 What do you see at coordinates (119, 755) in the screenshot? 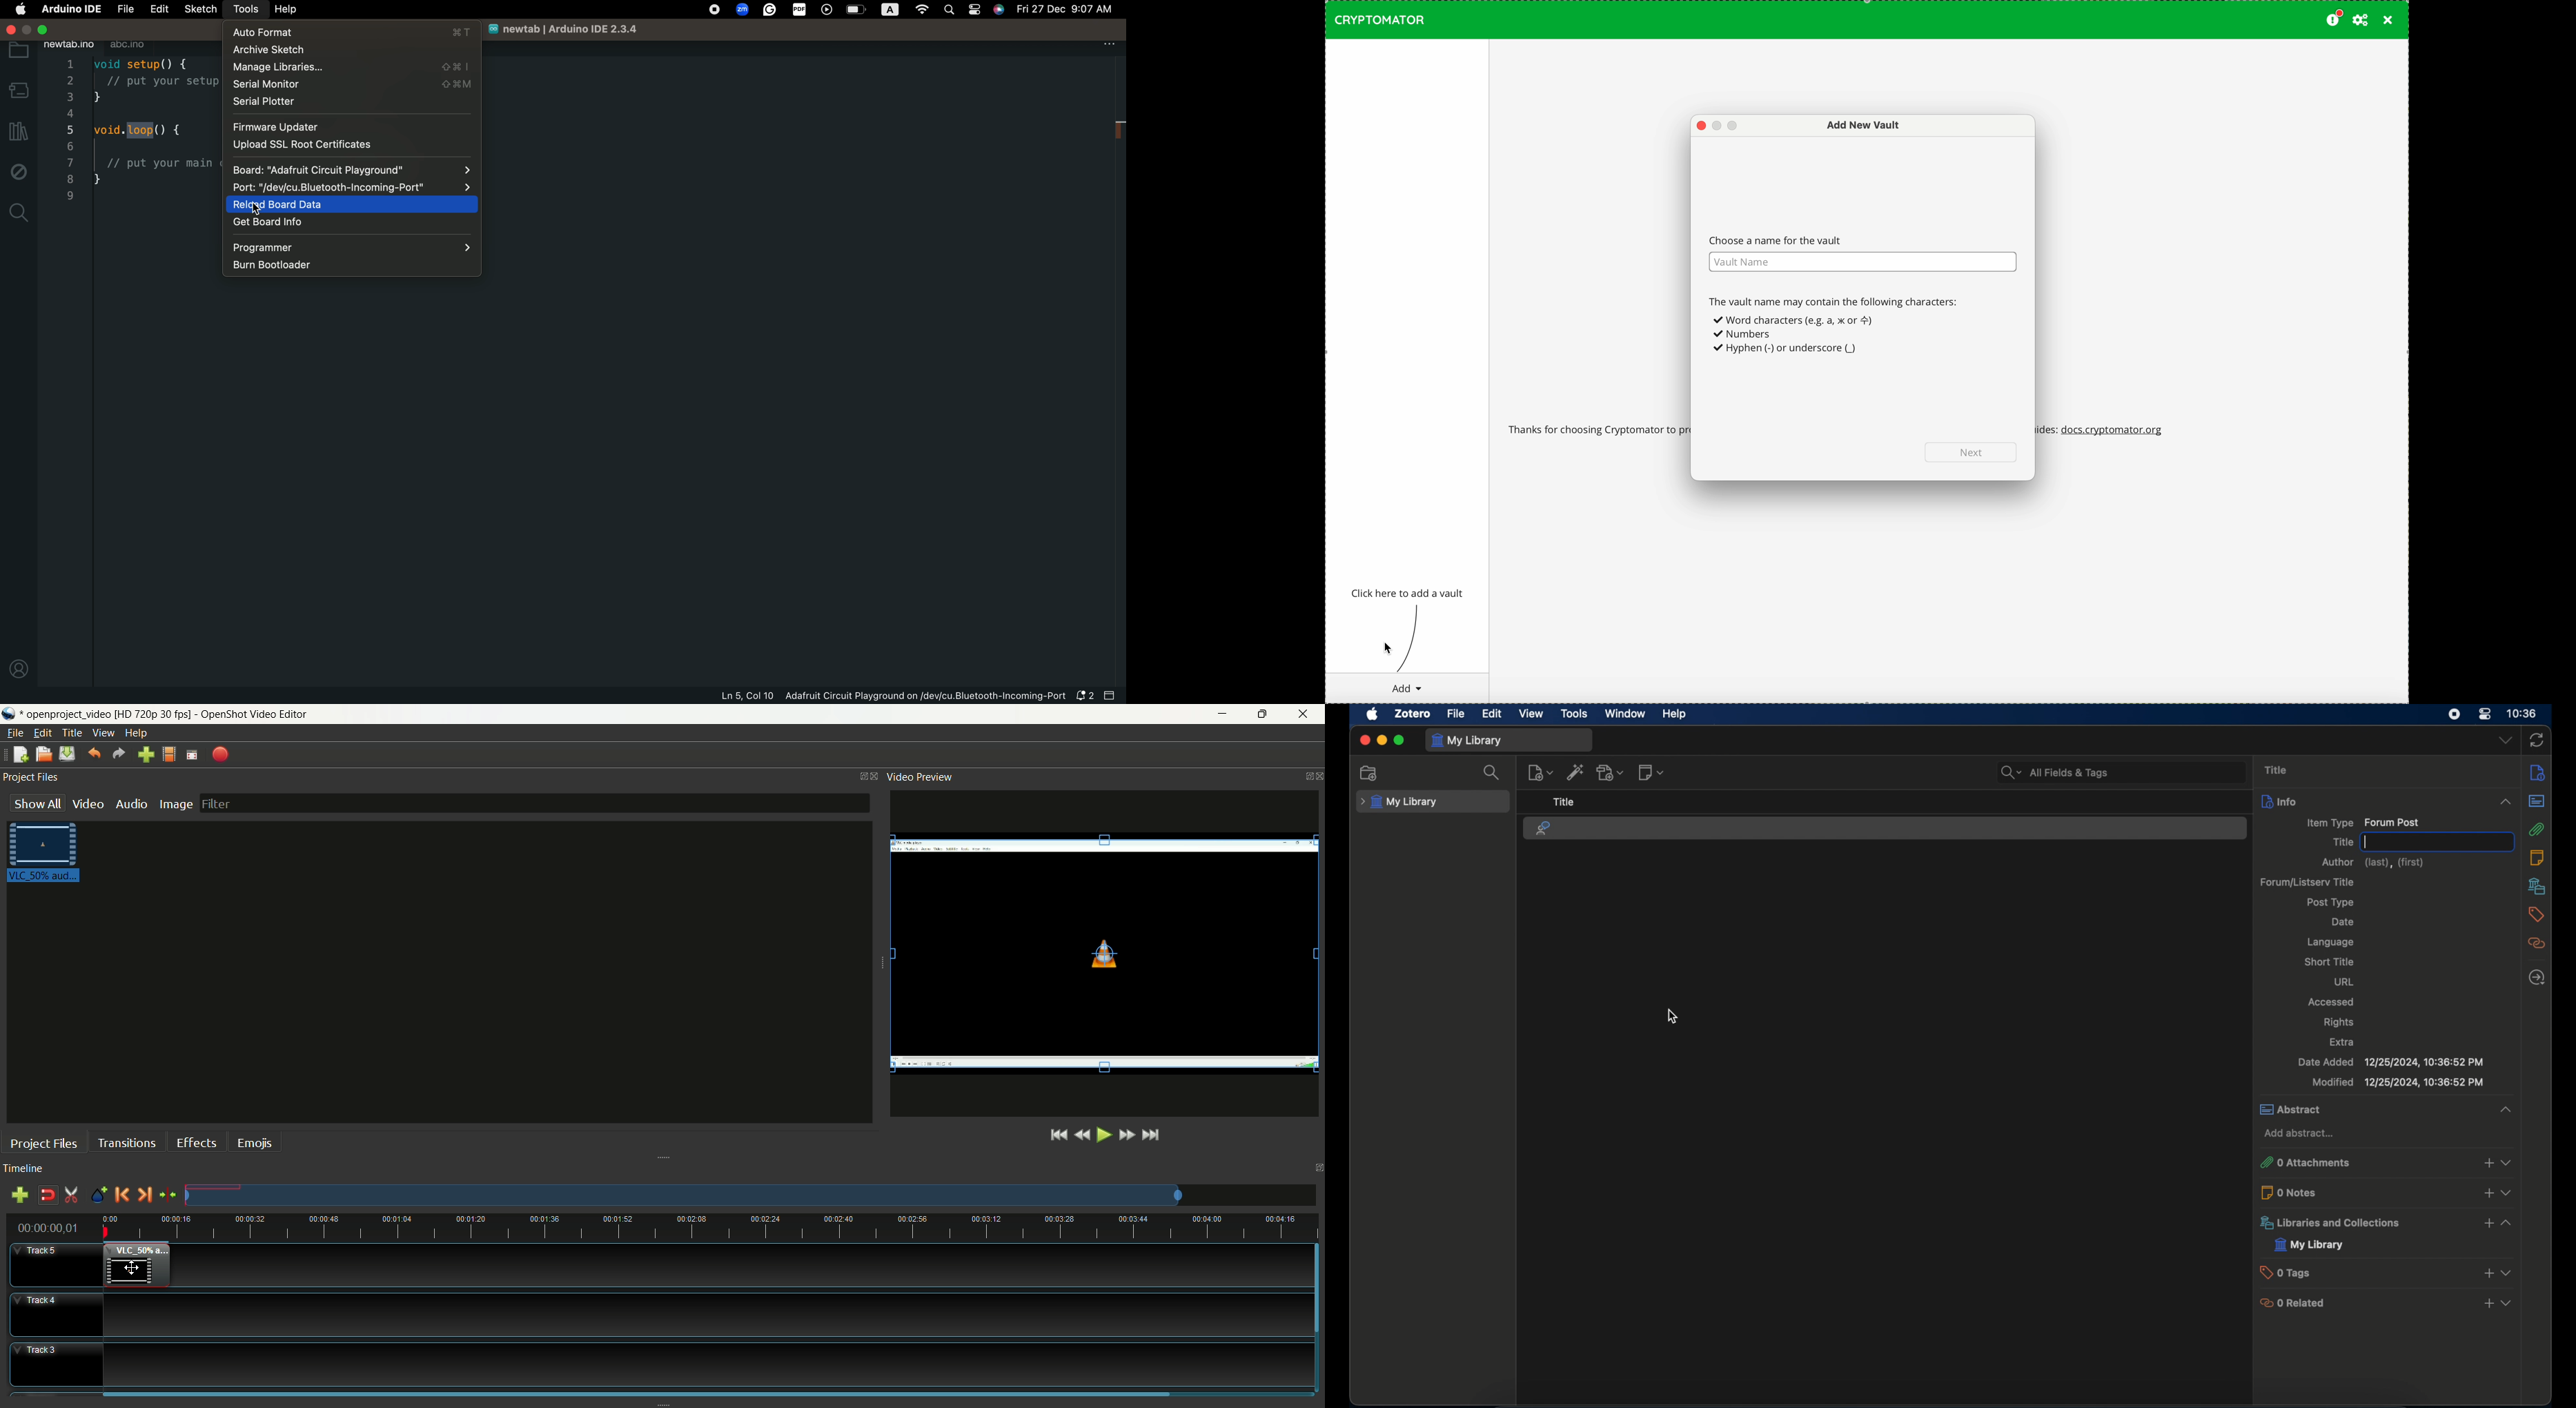
I see `redo` at bounding box center [119, 755].